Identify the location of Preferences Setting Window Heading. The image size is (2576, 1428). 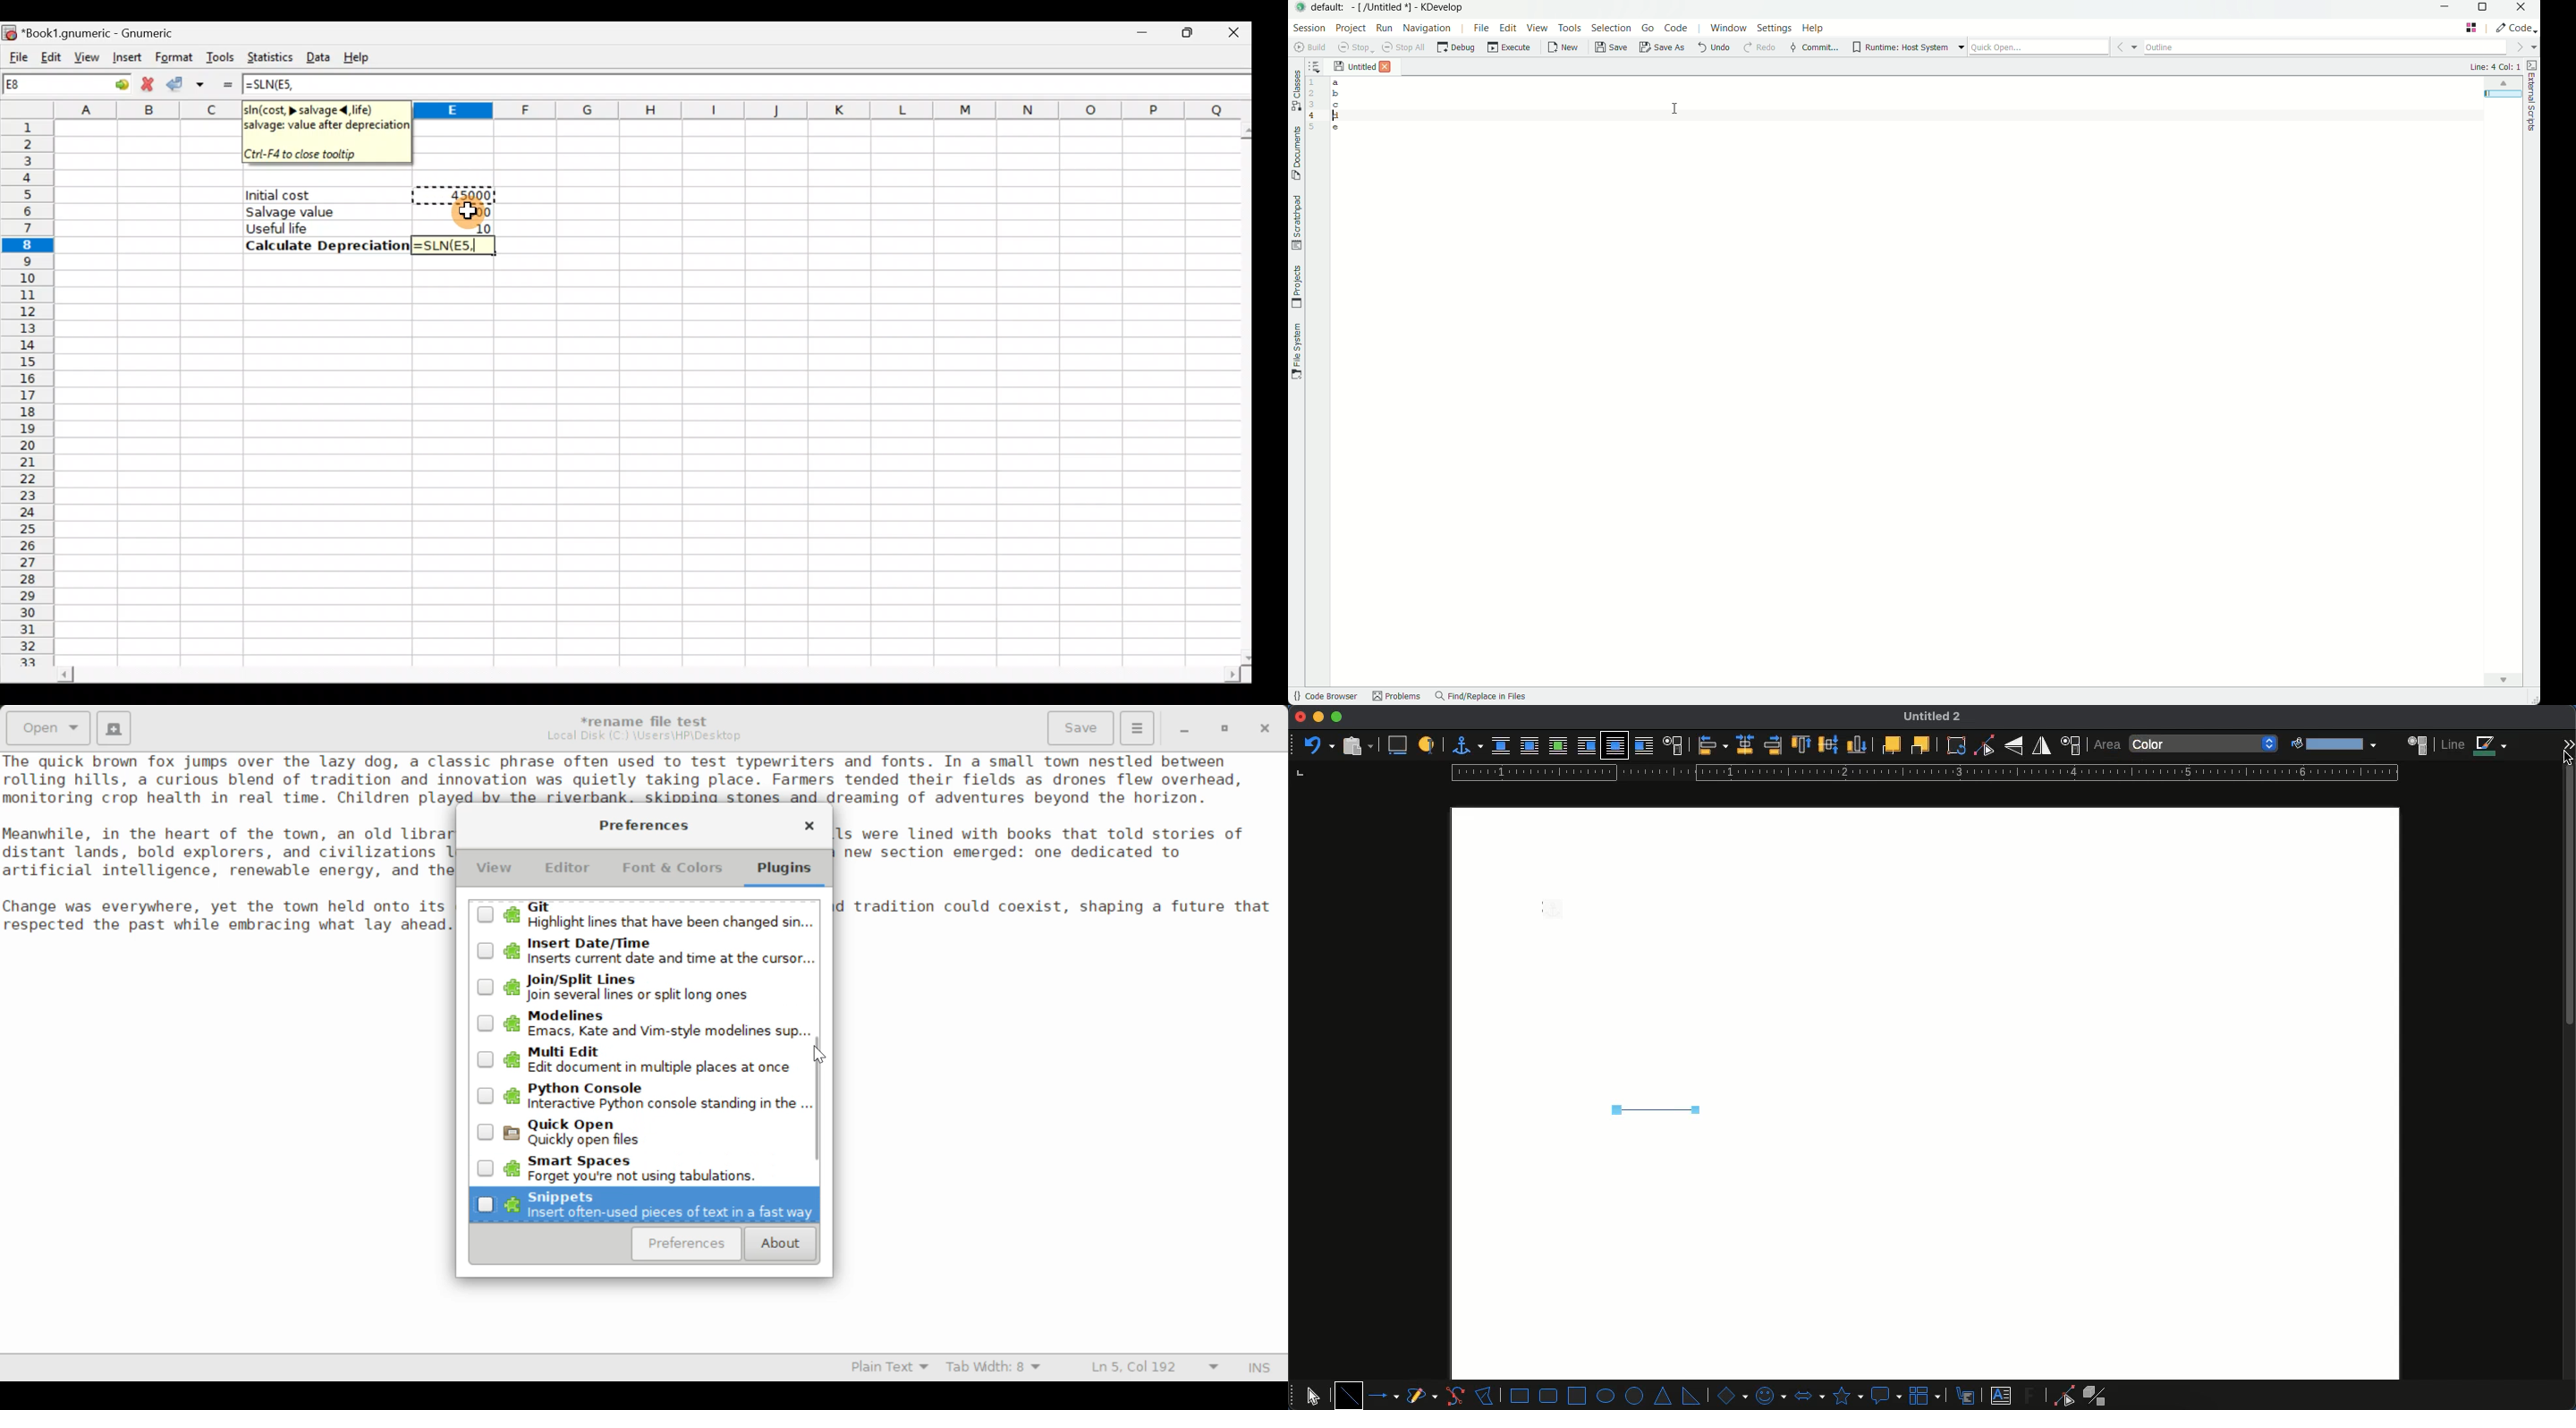
(643, 825).